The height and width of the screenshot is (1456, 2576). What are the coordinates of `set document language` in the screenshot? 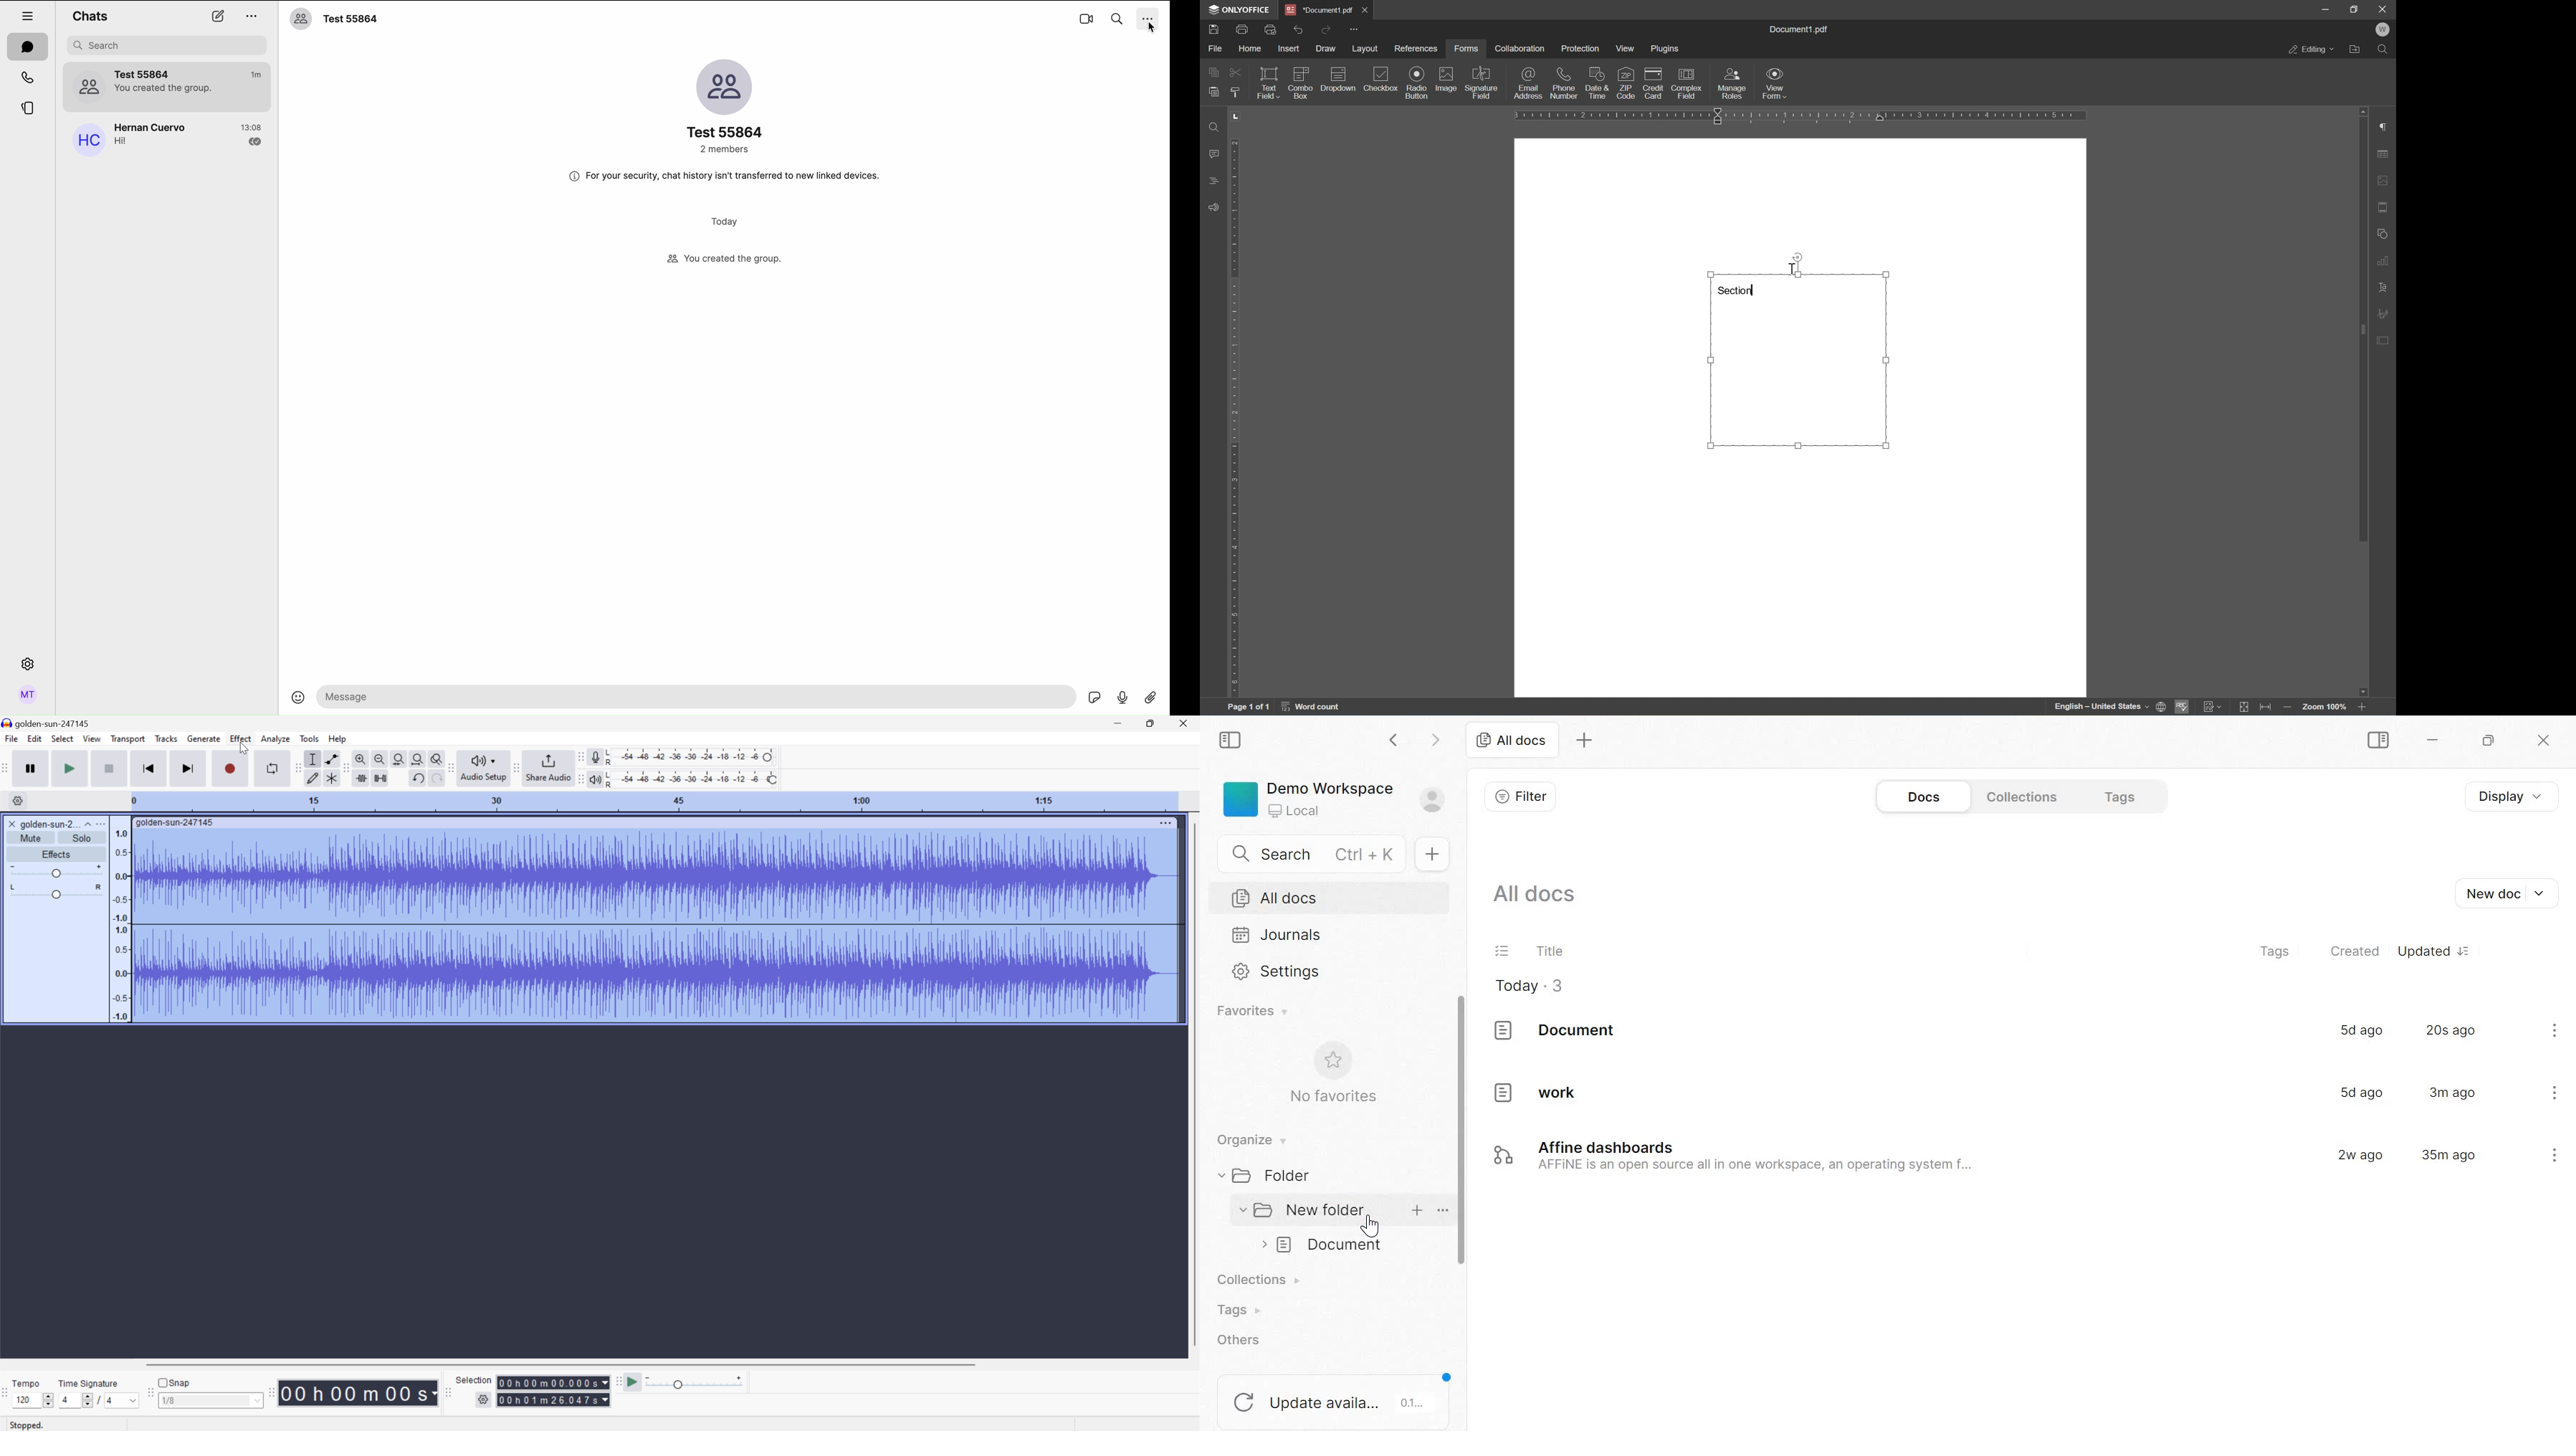 It's located at (2107, 707).